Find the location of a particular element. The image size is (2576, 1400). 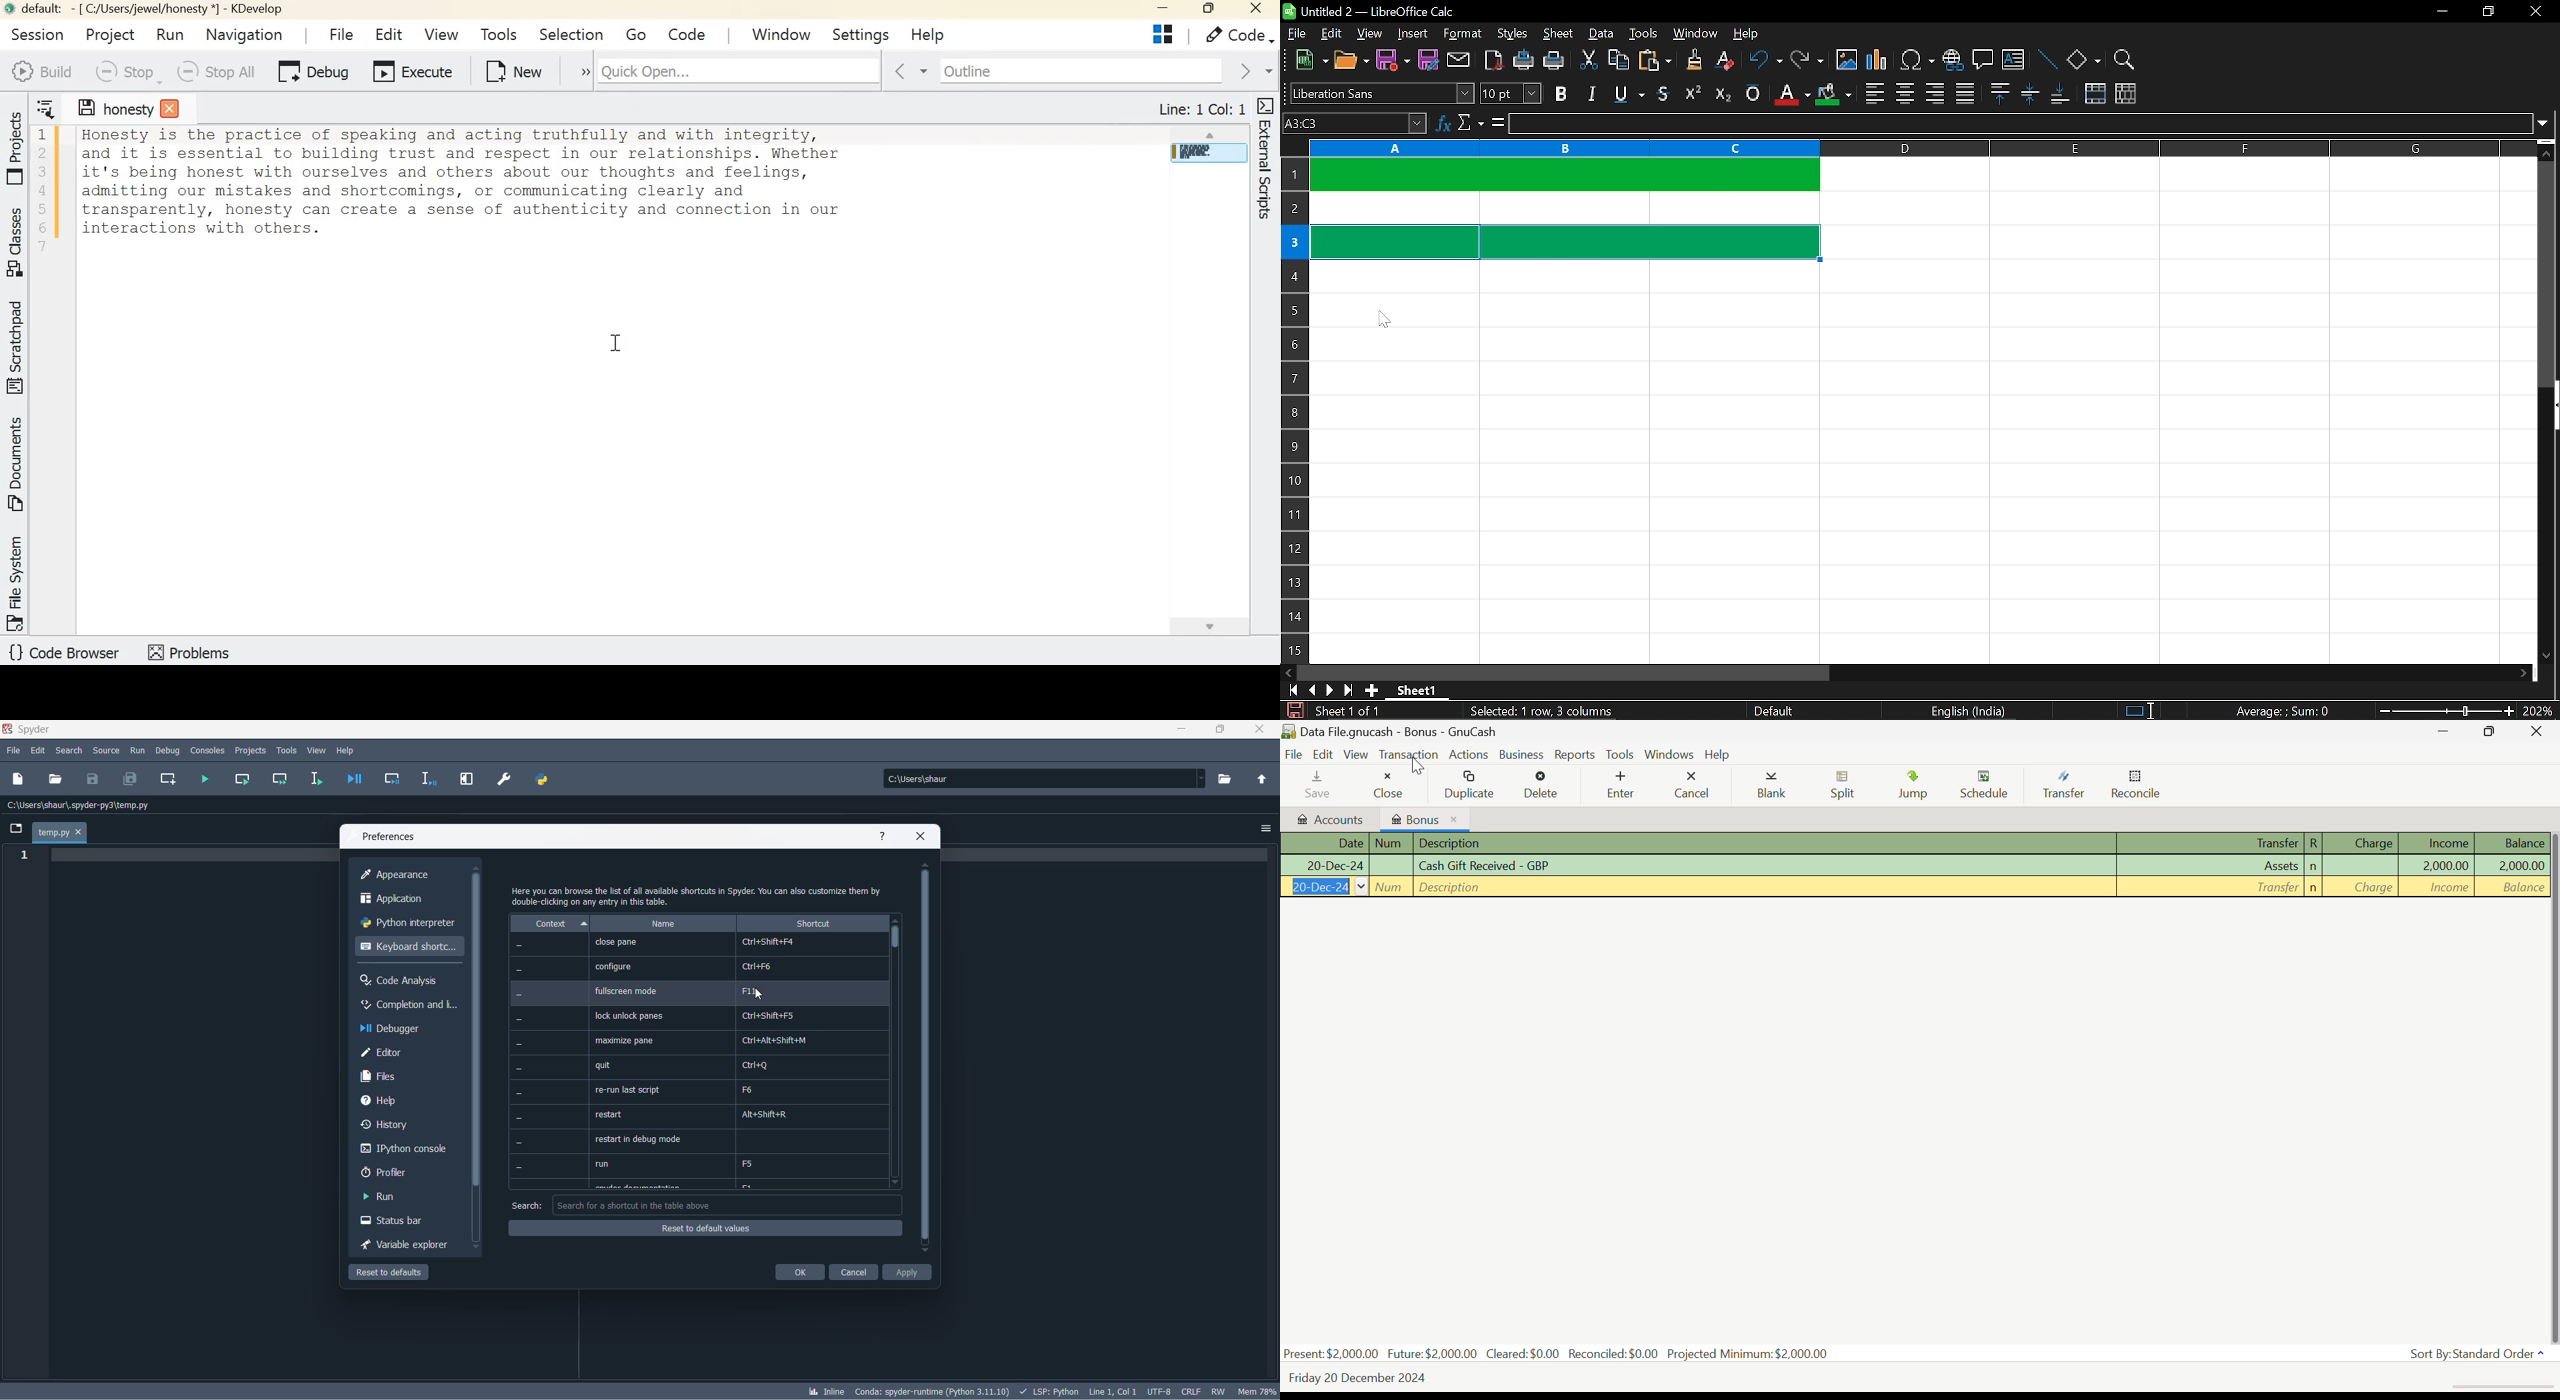

view is located at coordinates (317, 751).